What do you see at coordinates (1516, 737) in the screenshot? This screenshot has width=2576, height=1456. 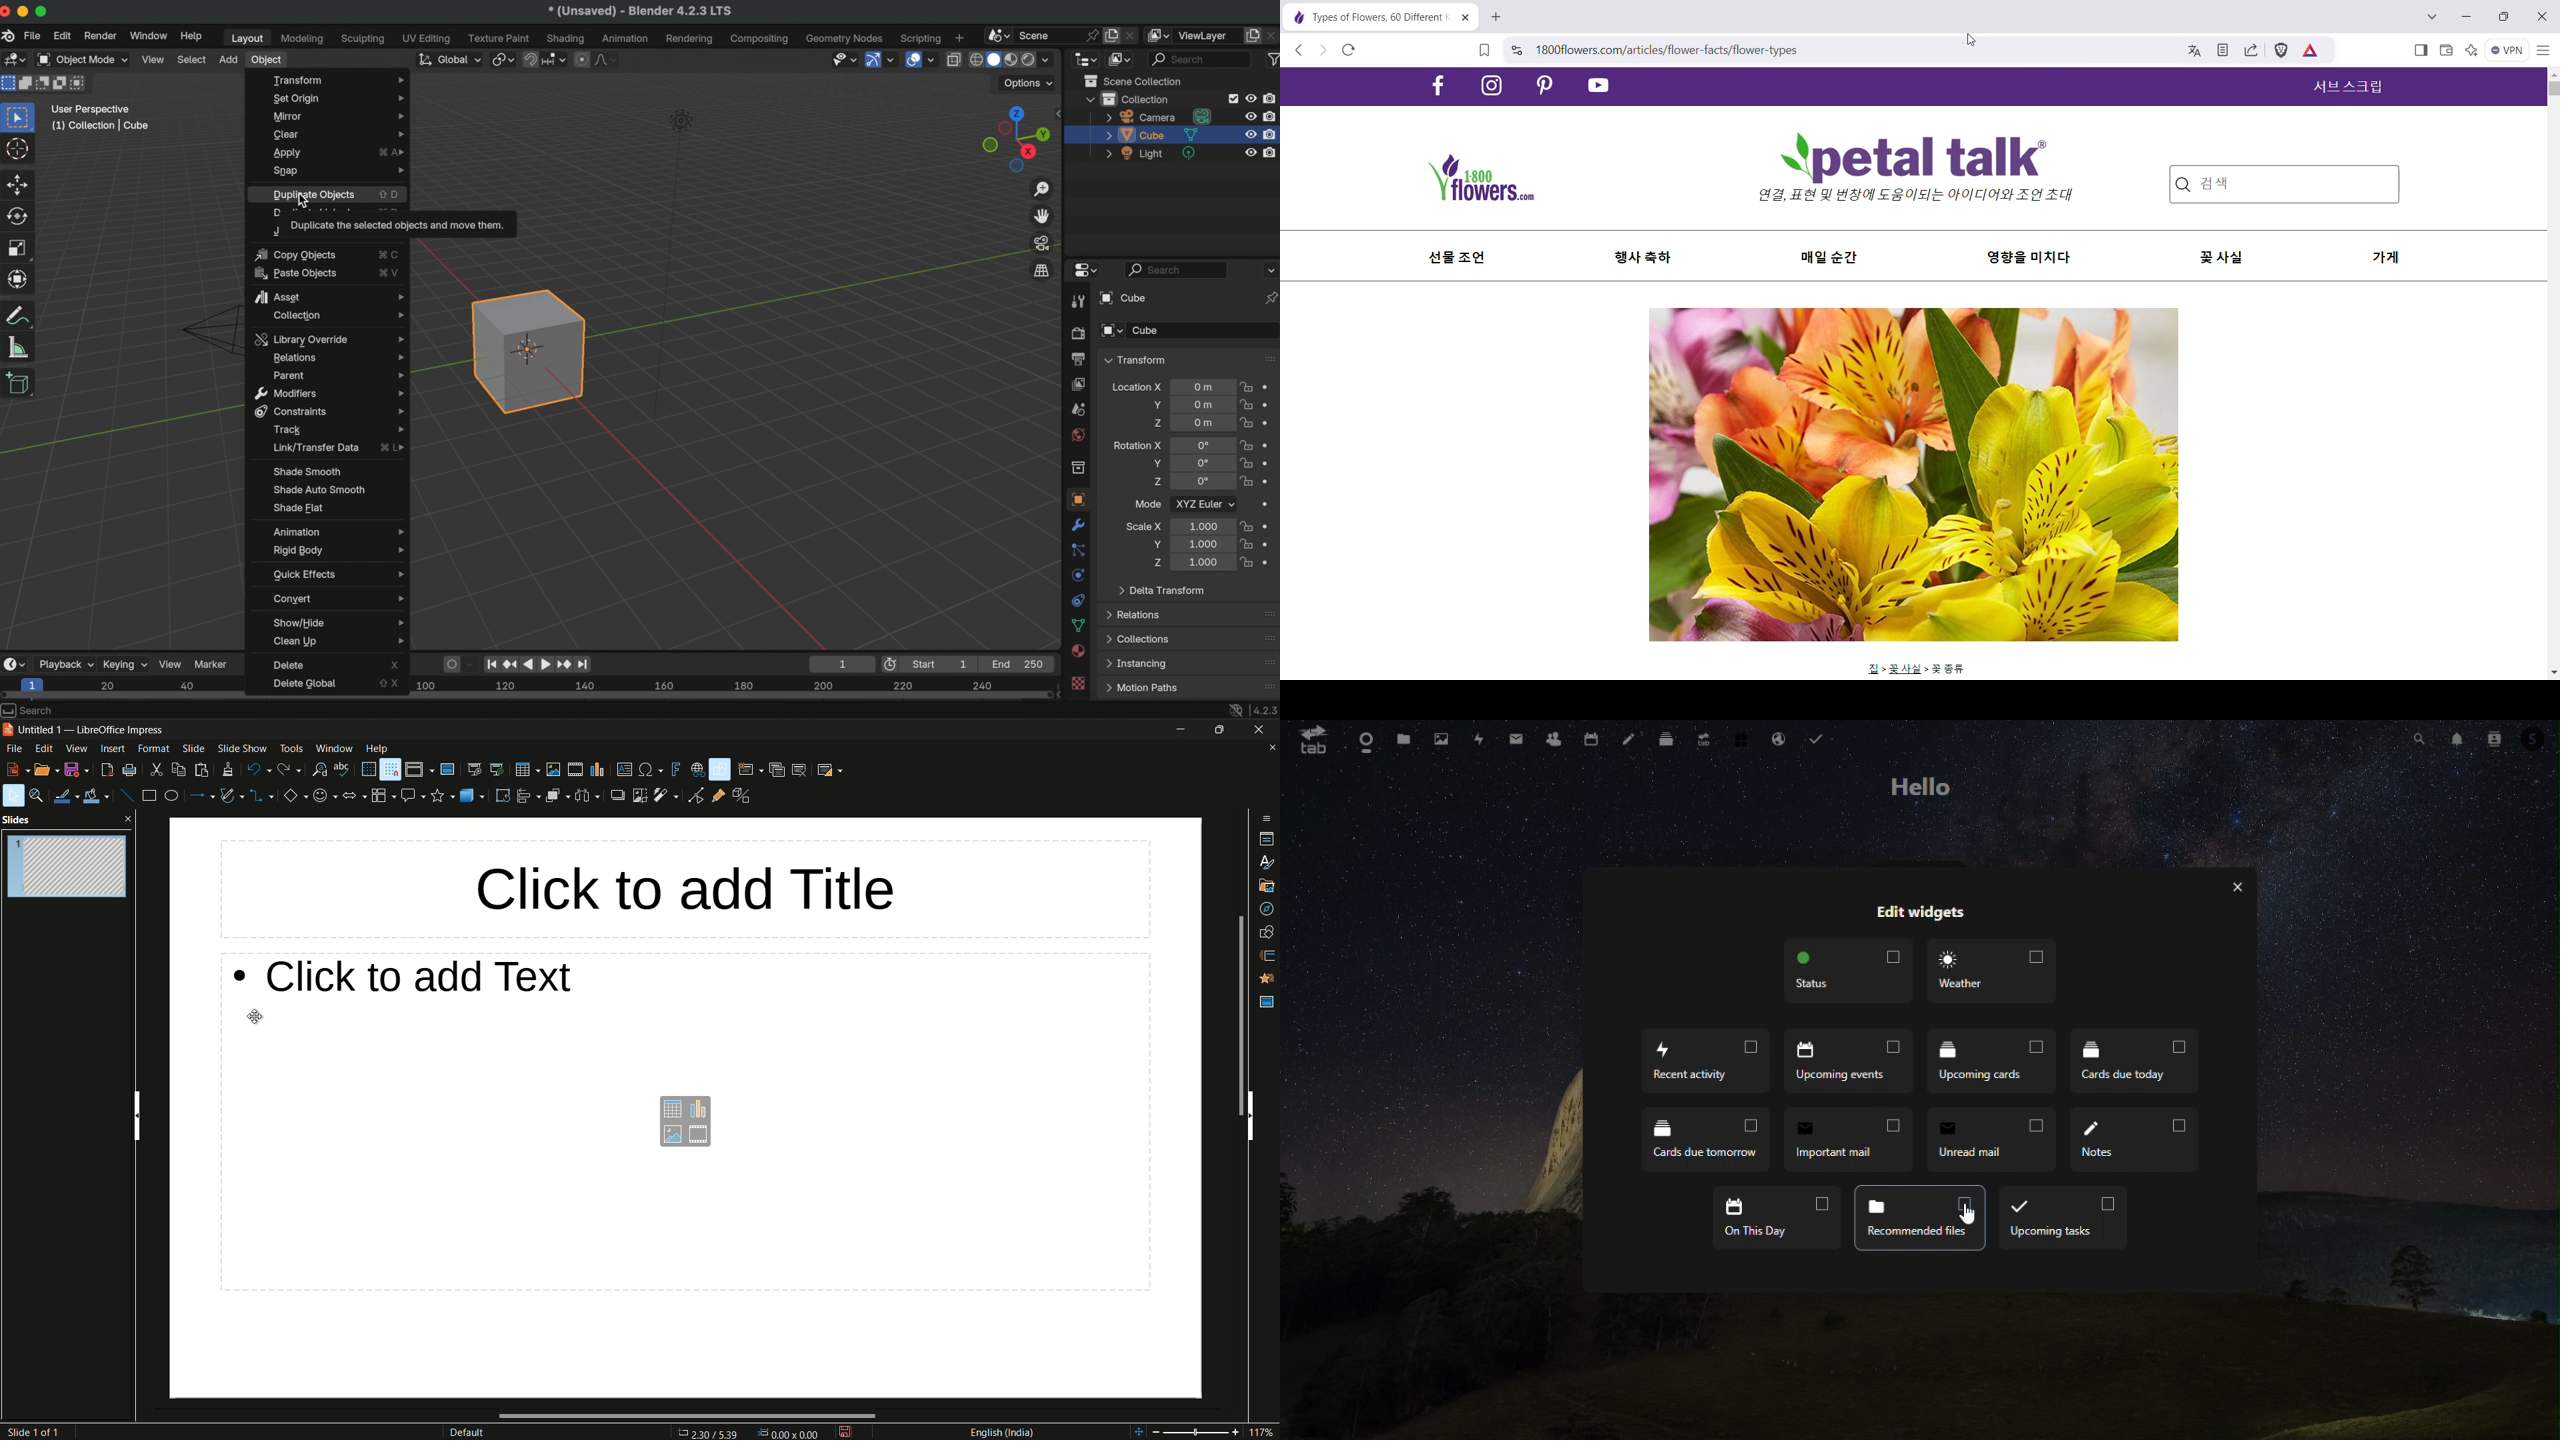 I see `mail` at bounding box center [1516, 737].